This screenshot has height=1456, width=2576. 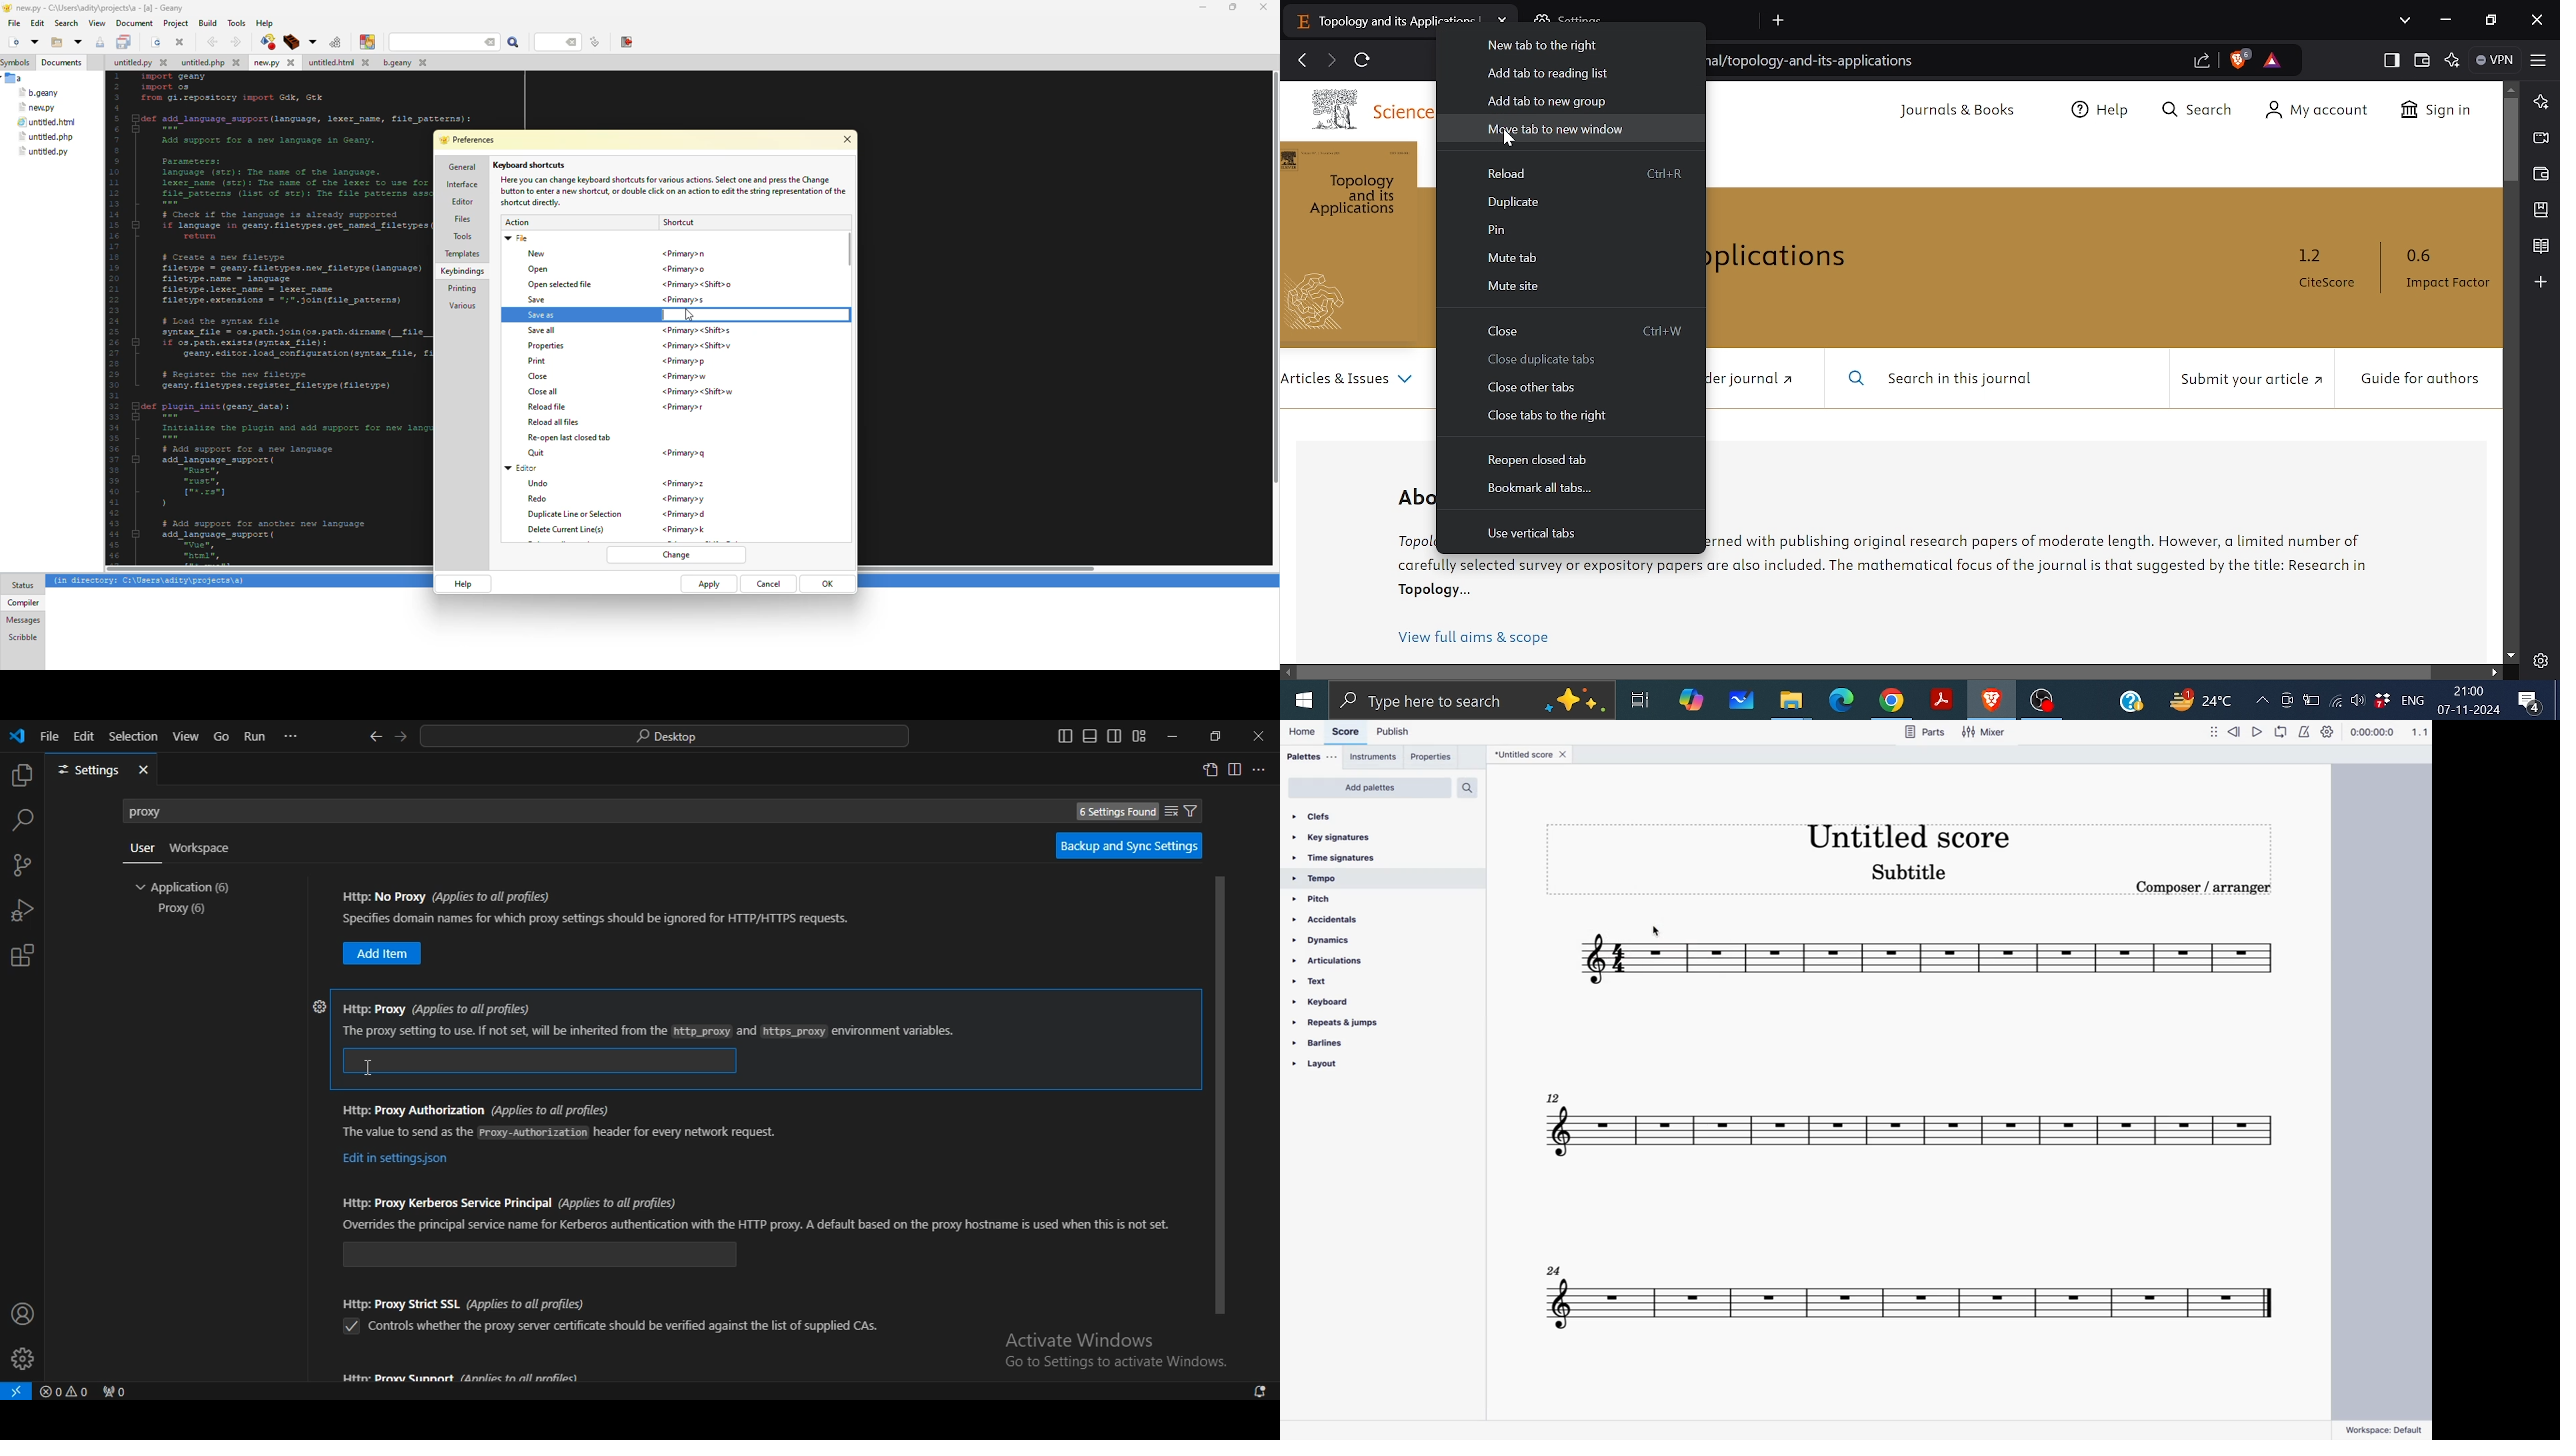 What do you see at coordinates (1910, 1294) in the screenshot?
I see `score` at bounding box center [1910, 1294].